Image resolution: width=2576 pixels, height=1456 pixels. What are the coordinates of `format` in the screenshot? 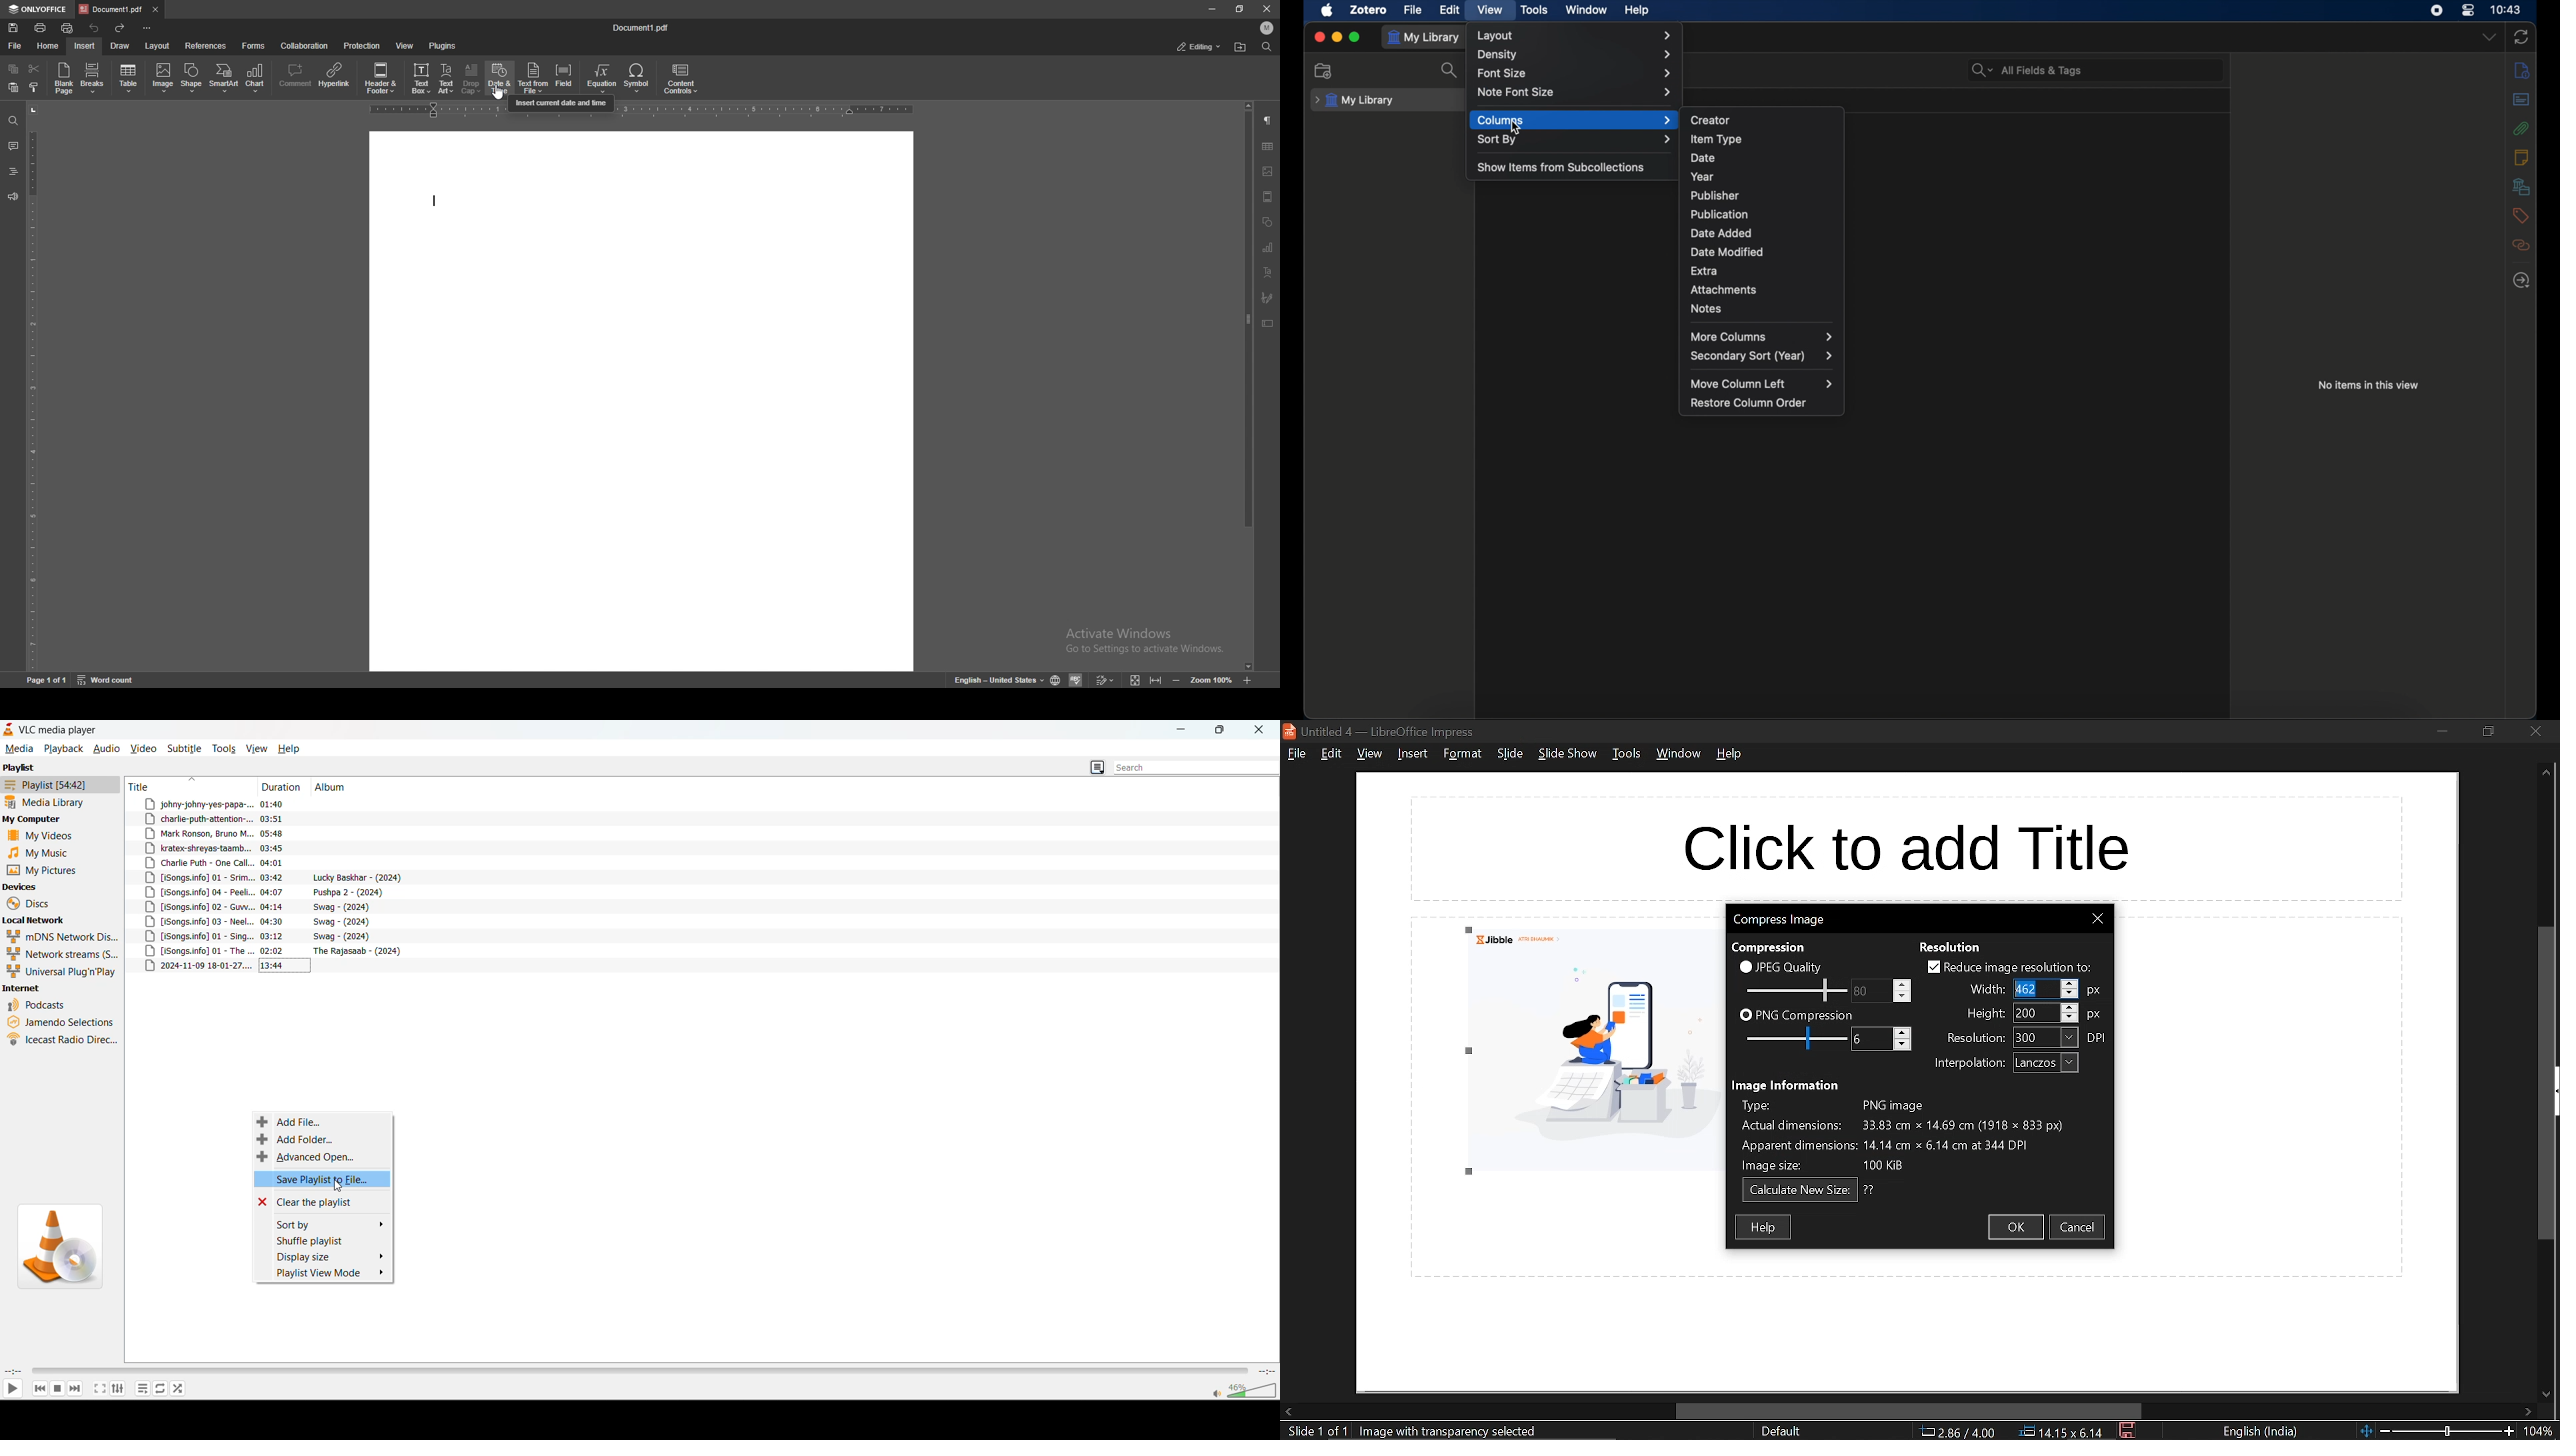 It's located at (1462, 753).